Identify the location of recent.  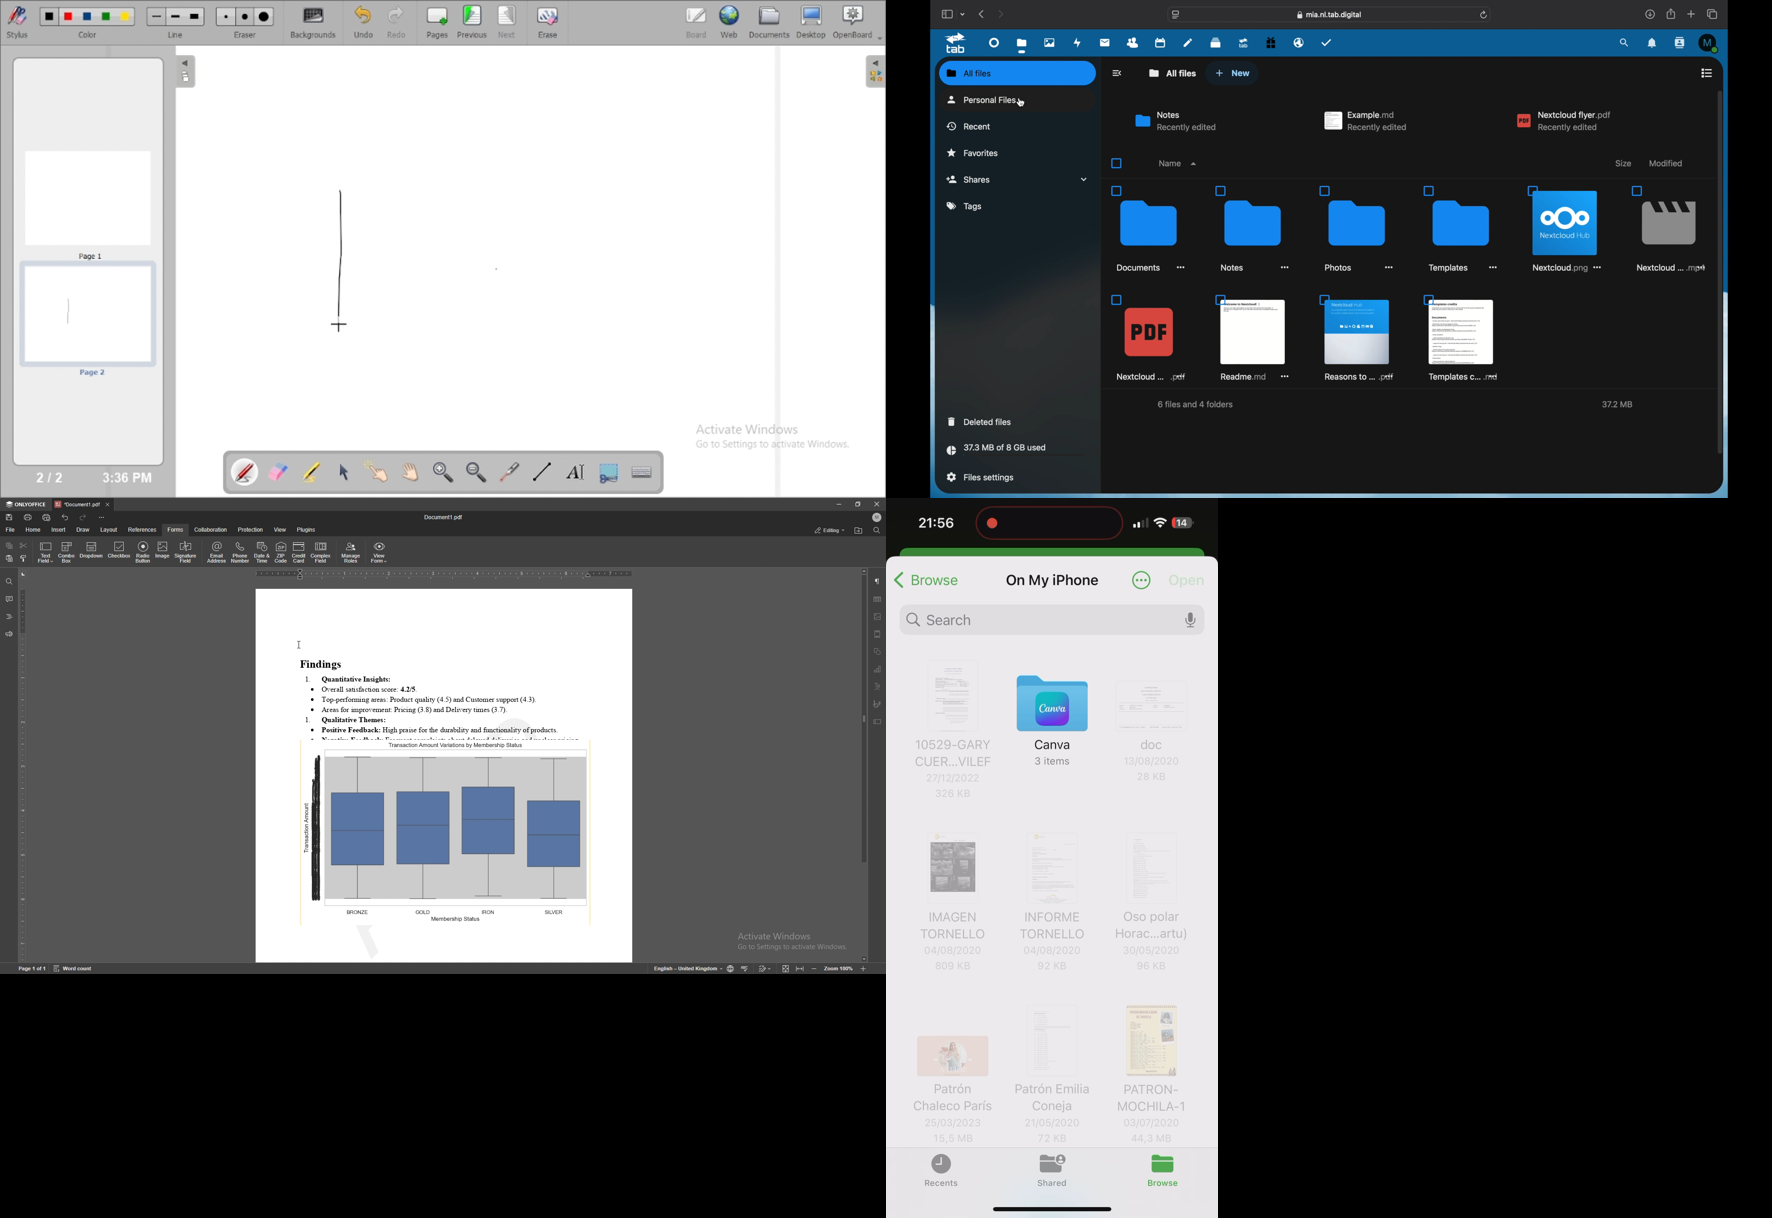
(969, 126).